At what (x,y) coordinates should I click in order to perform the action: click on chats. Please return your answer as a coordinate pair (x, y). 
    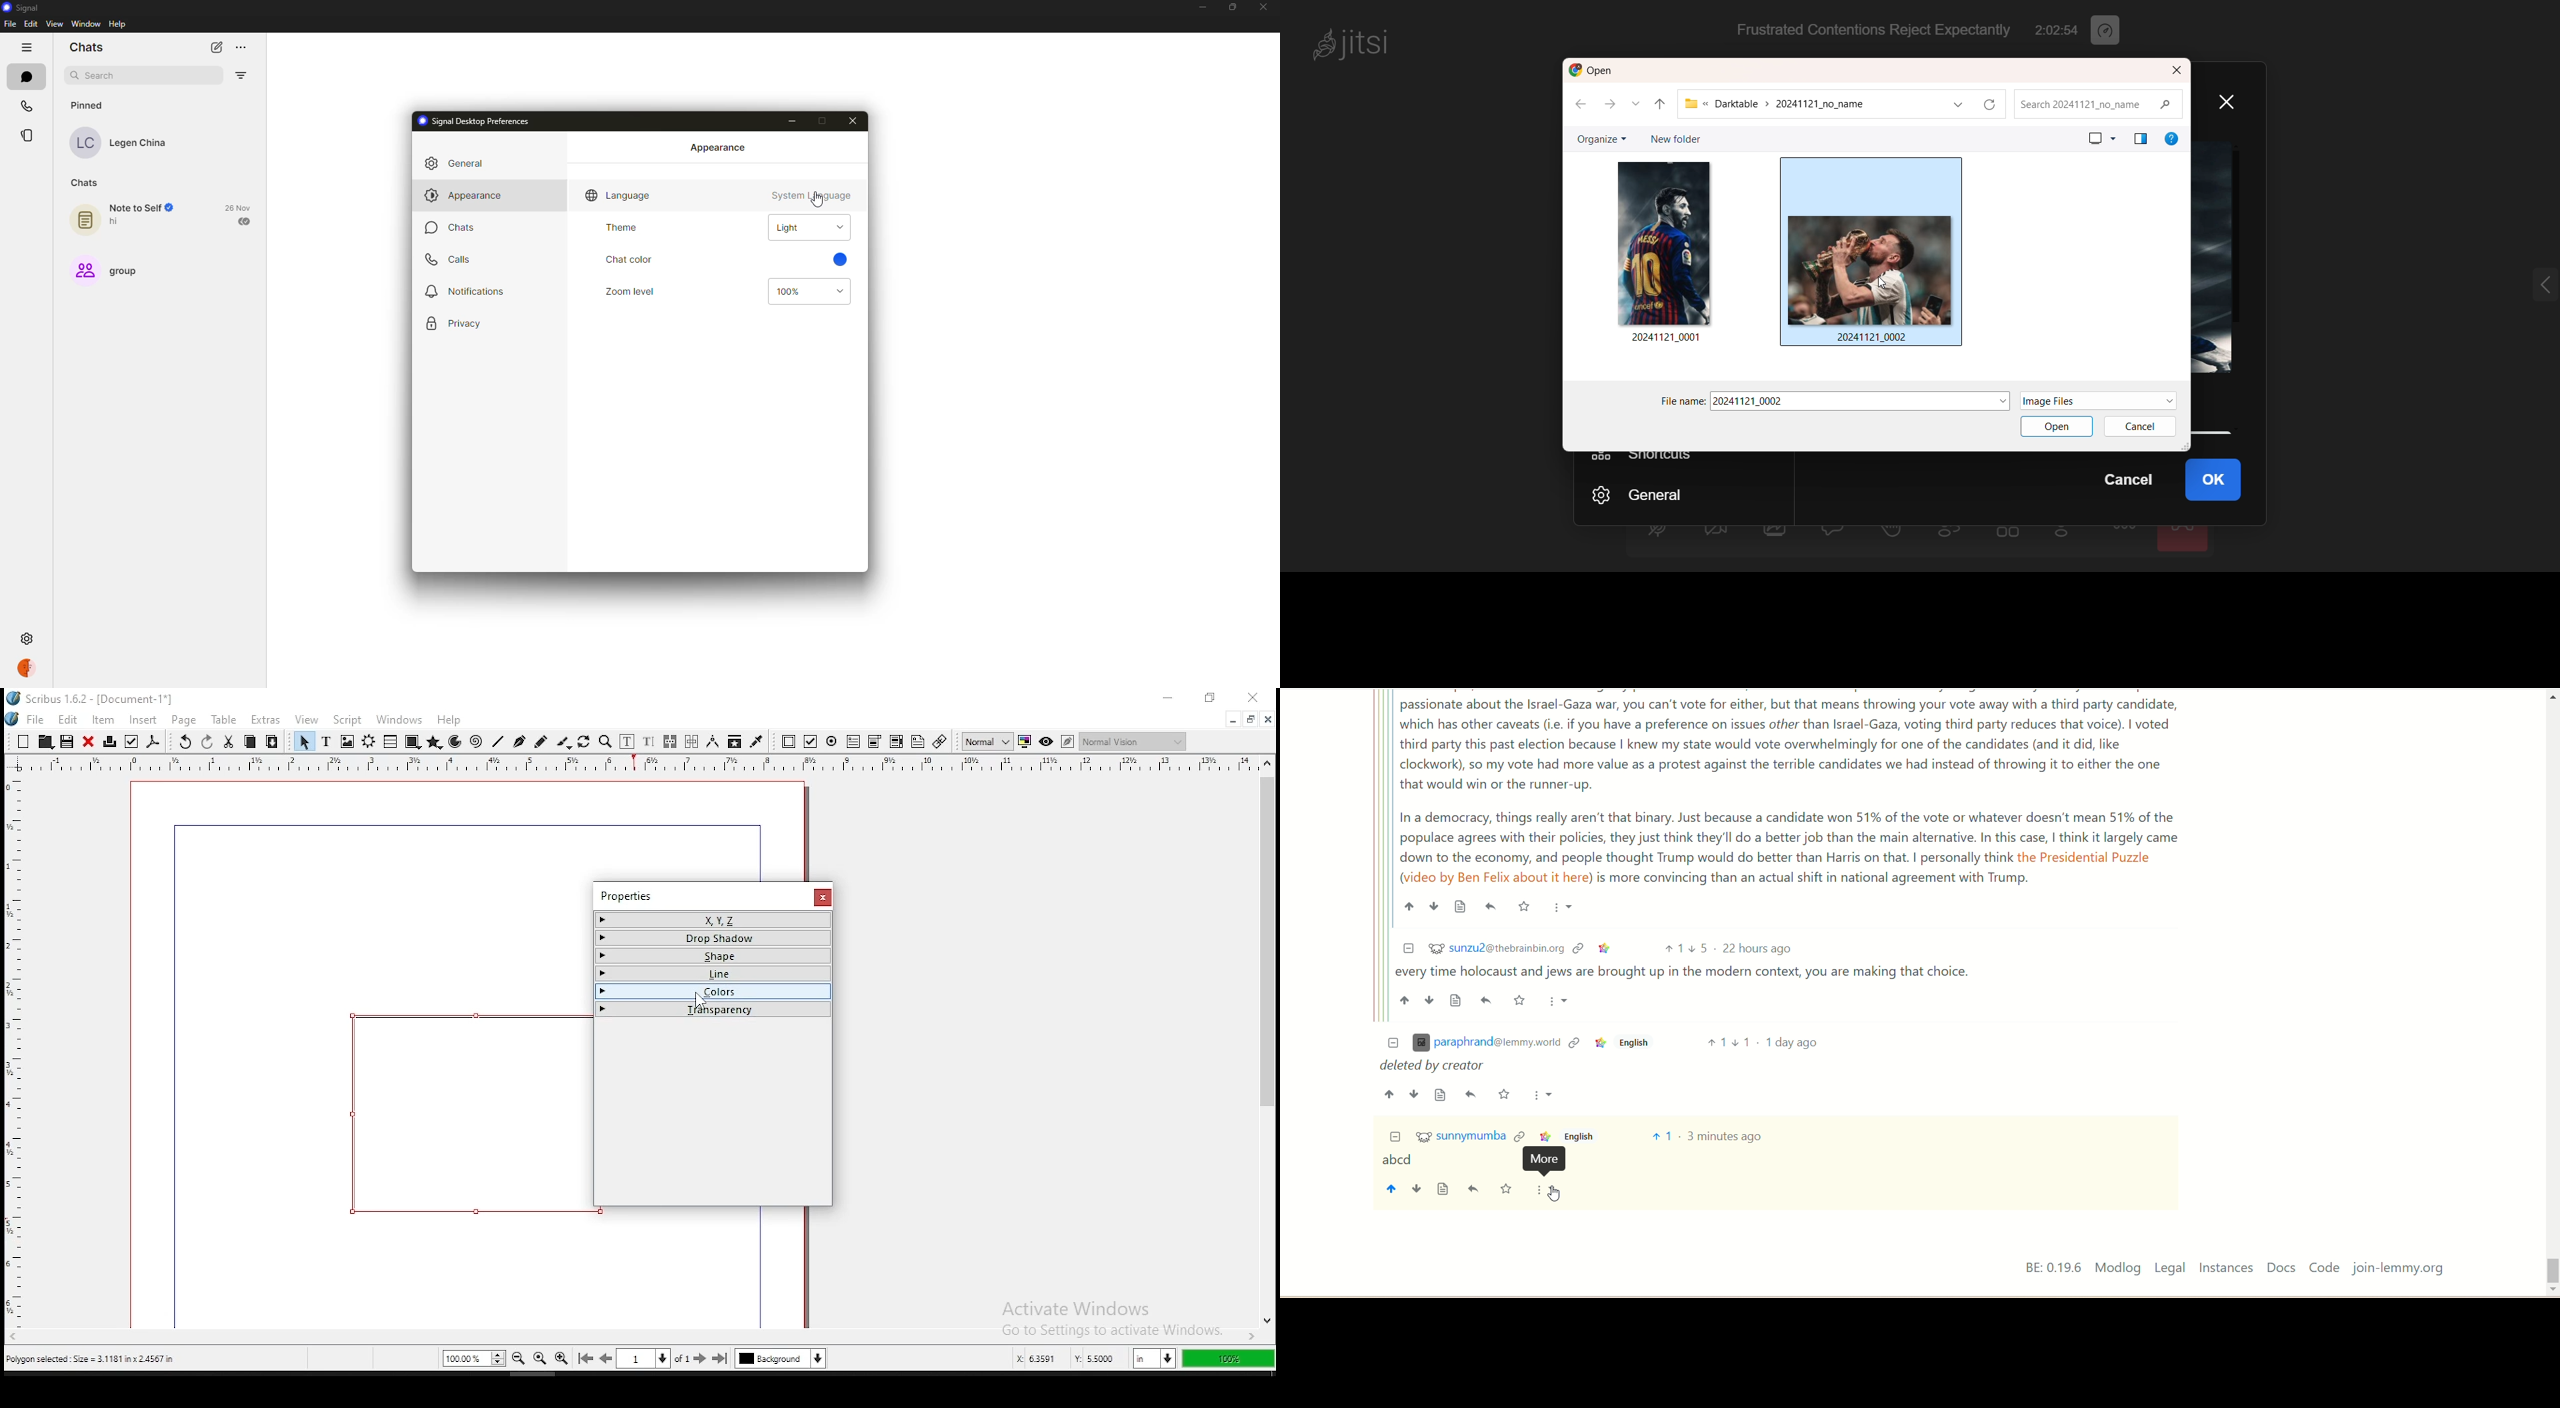
    Looking at the image, I should click on (26, 76).